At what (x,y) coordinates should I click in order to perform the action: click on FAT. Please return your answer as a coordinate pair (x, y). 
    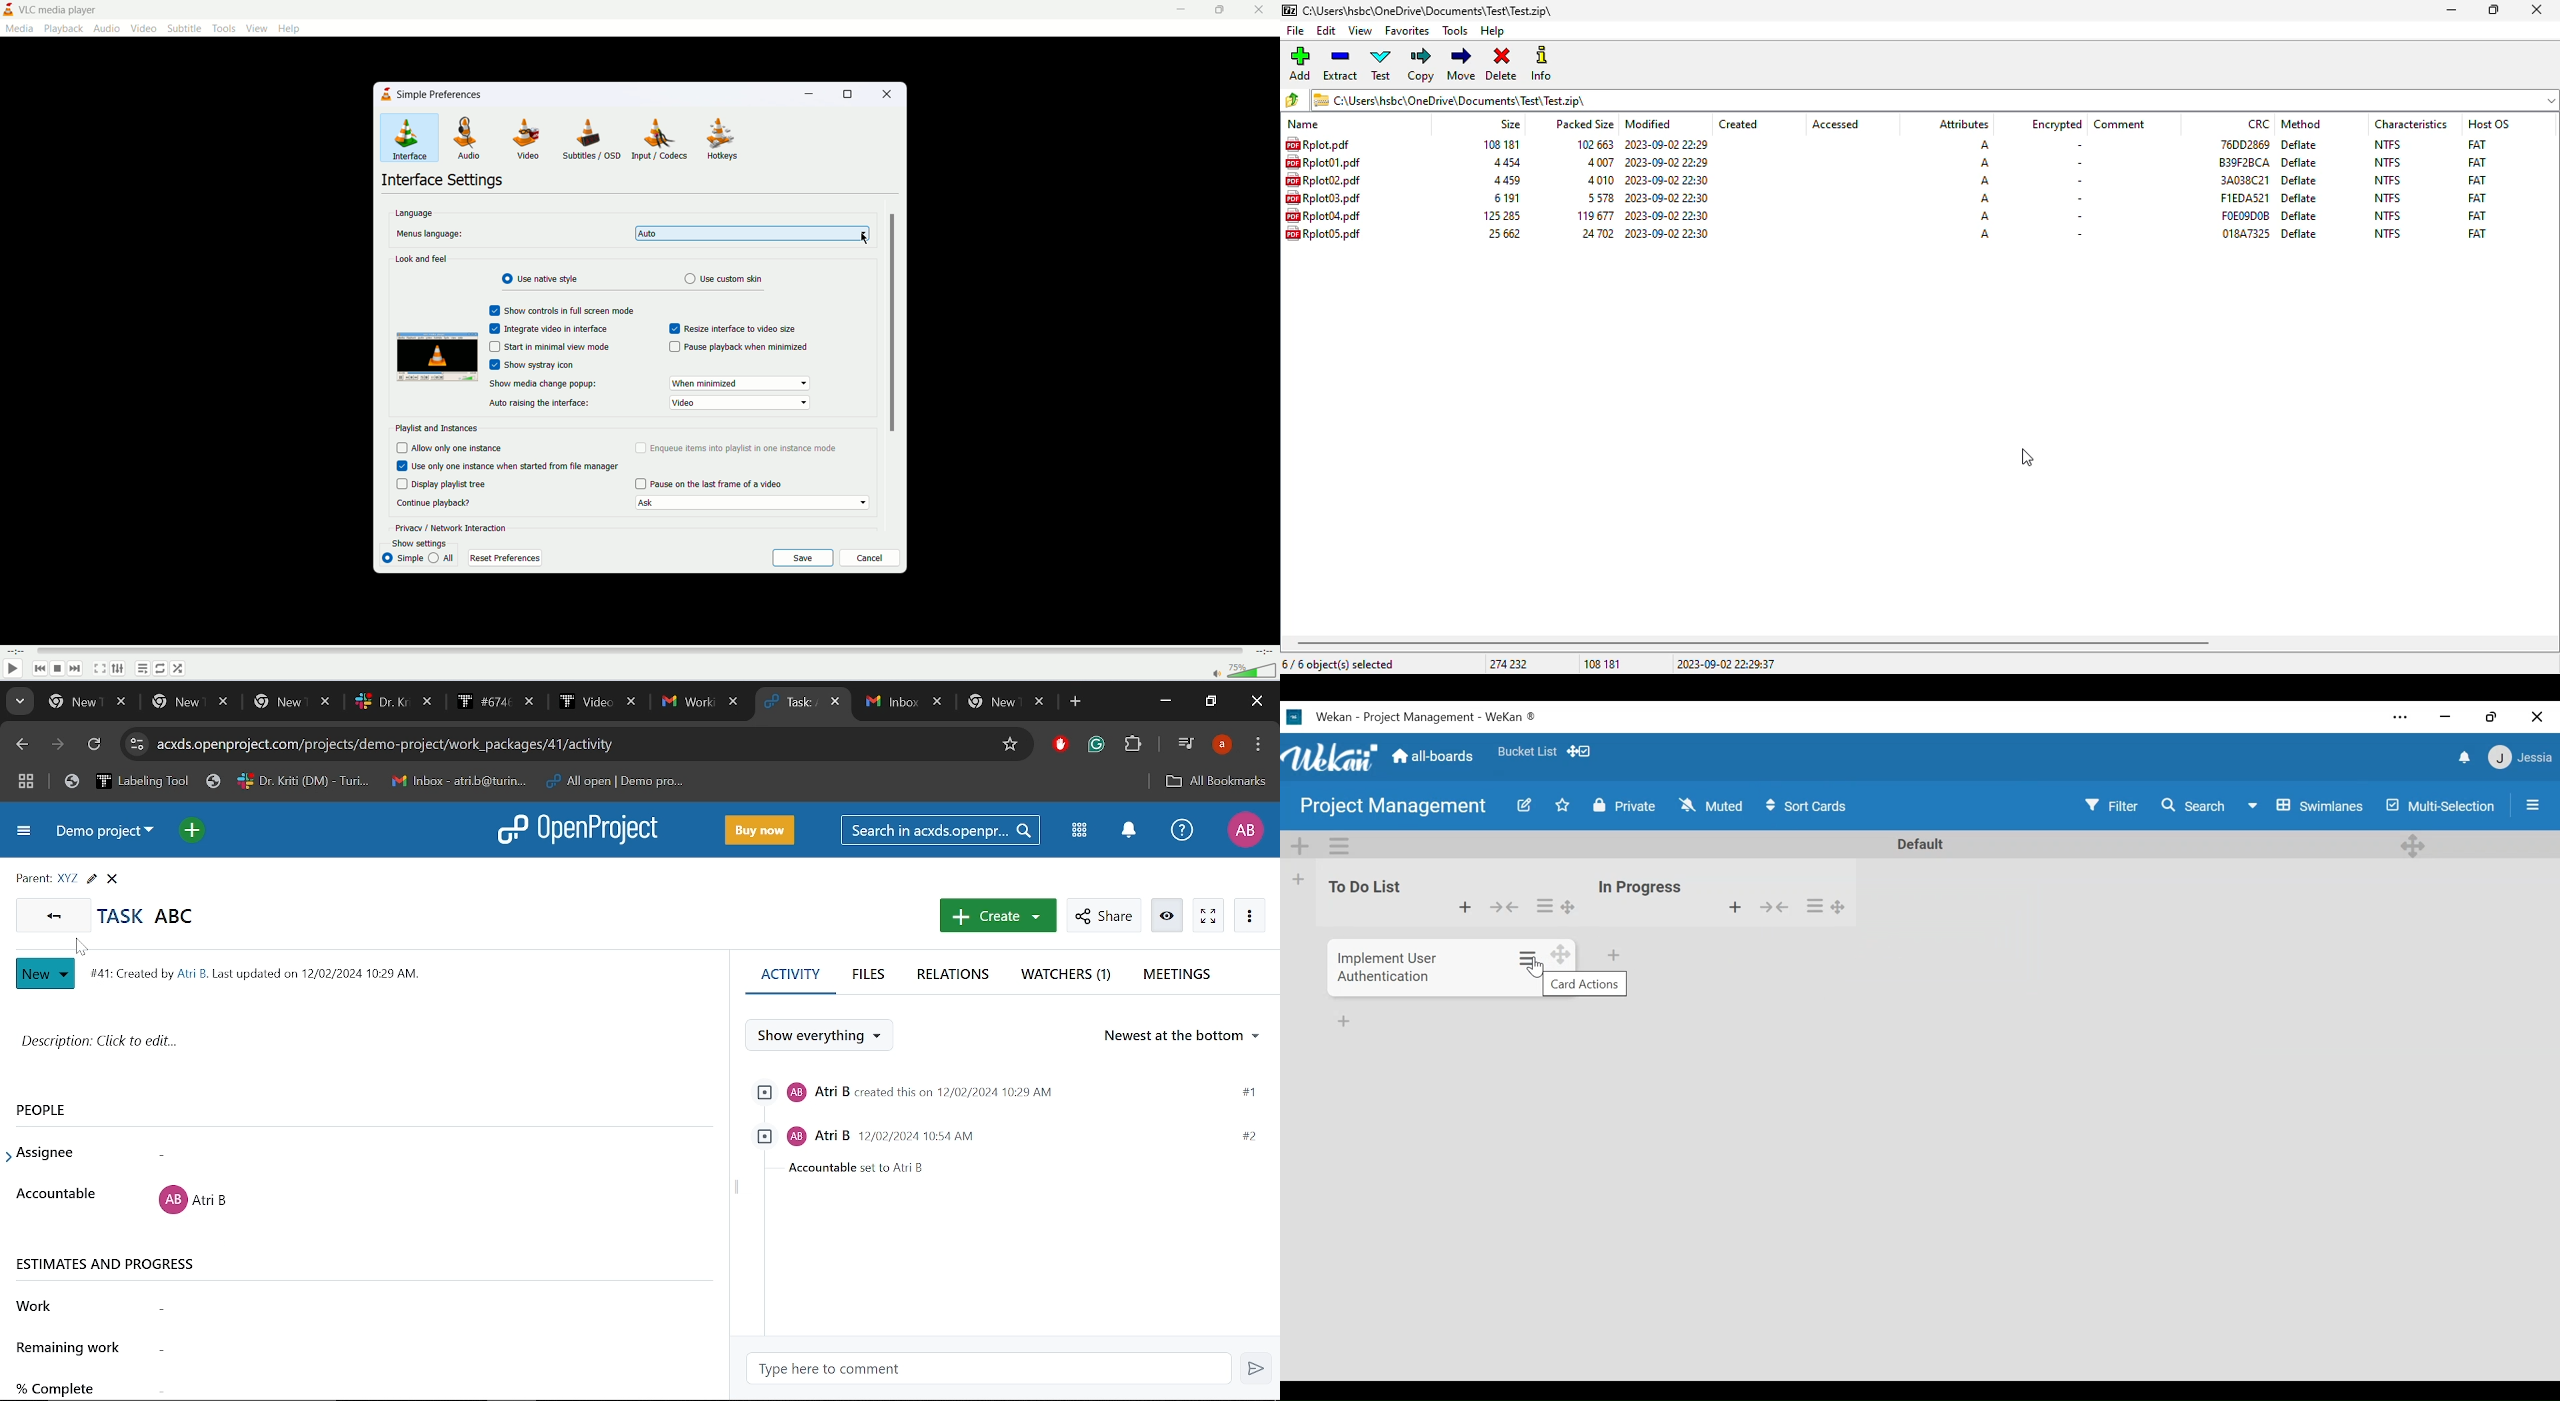
    Looking at the image, I should click on (2477, 233).